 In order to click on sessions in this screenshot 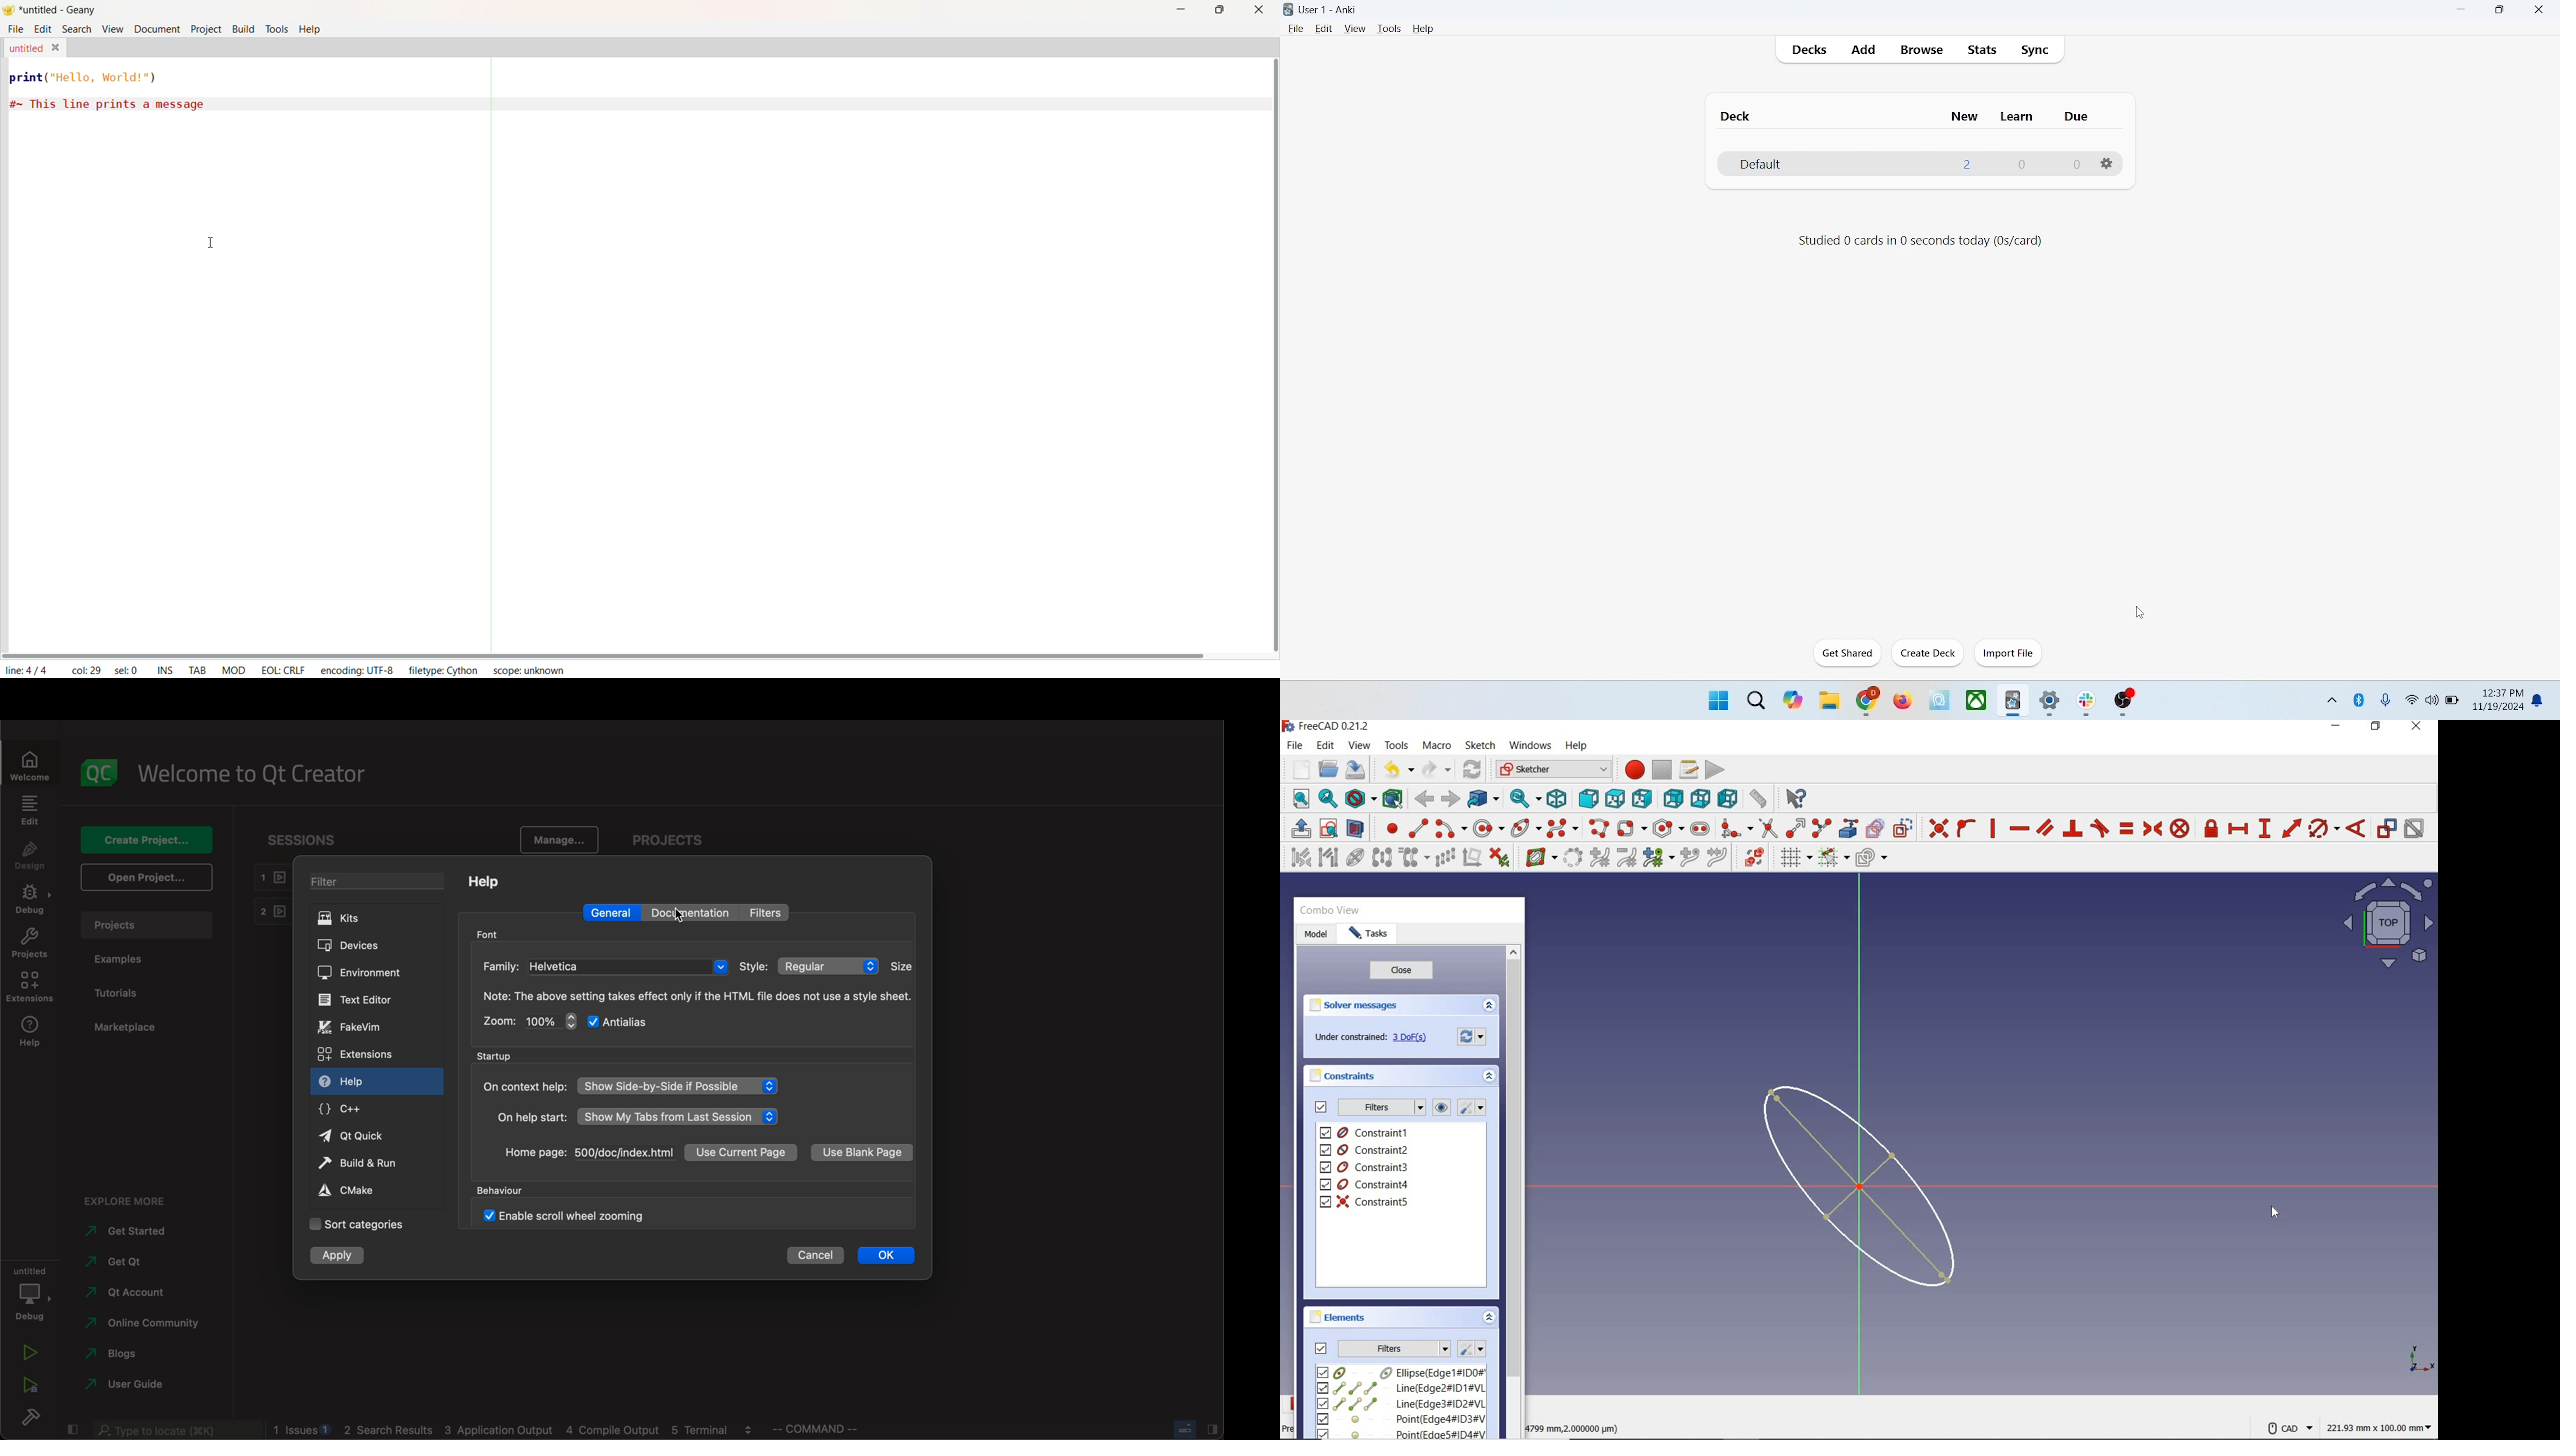, I will do `click(306, 840)`.